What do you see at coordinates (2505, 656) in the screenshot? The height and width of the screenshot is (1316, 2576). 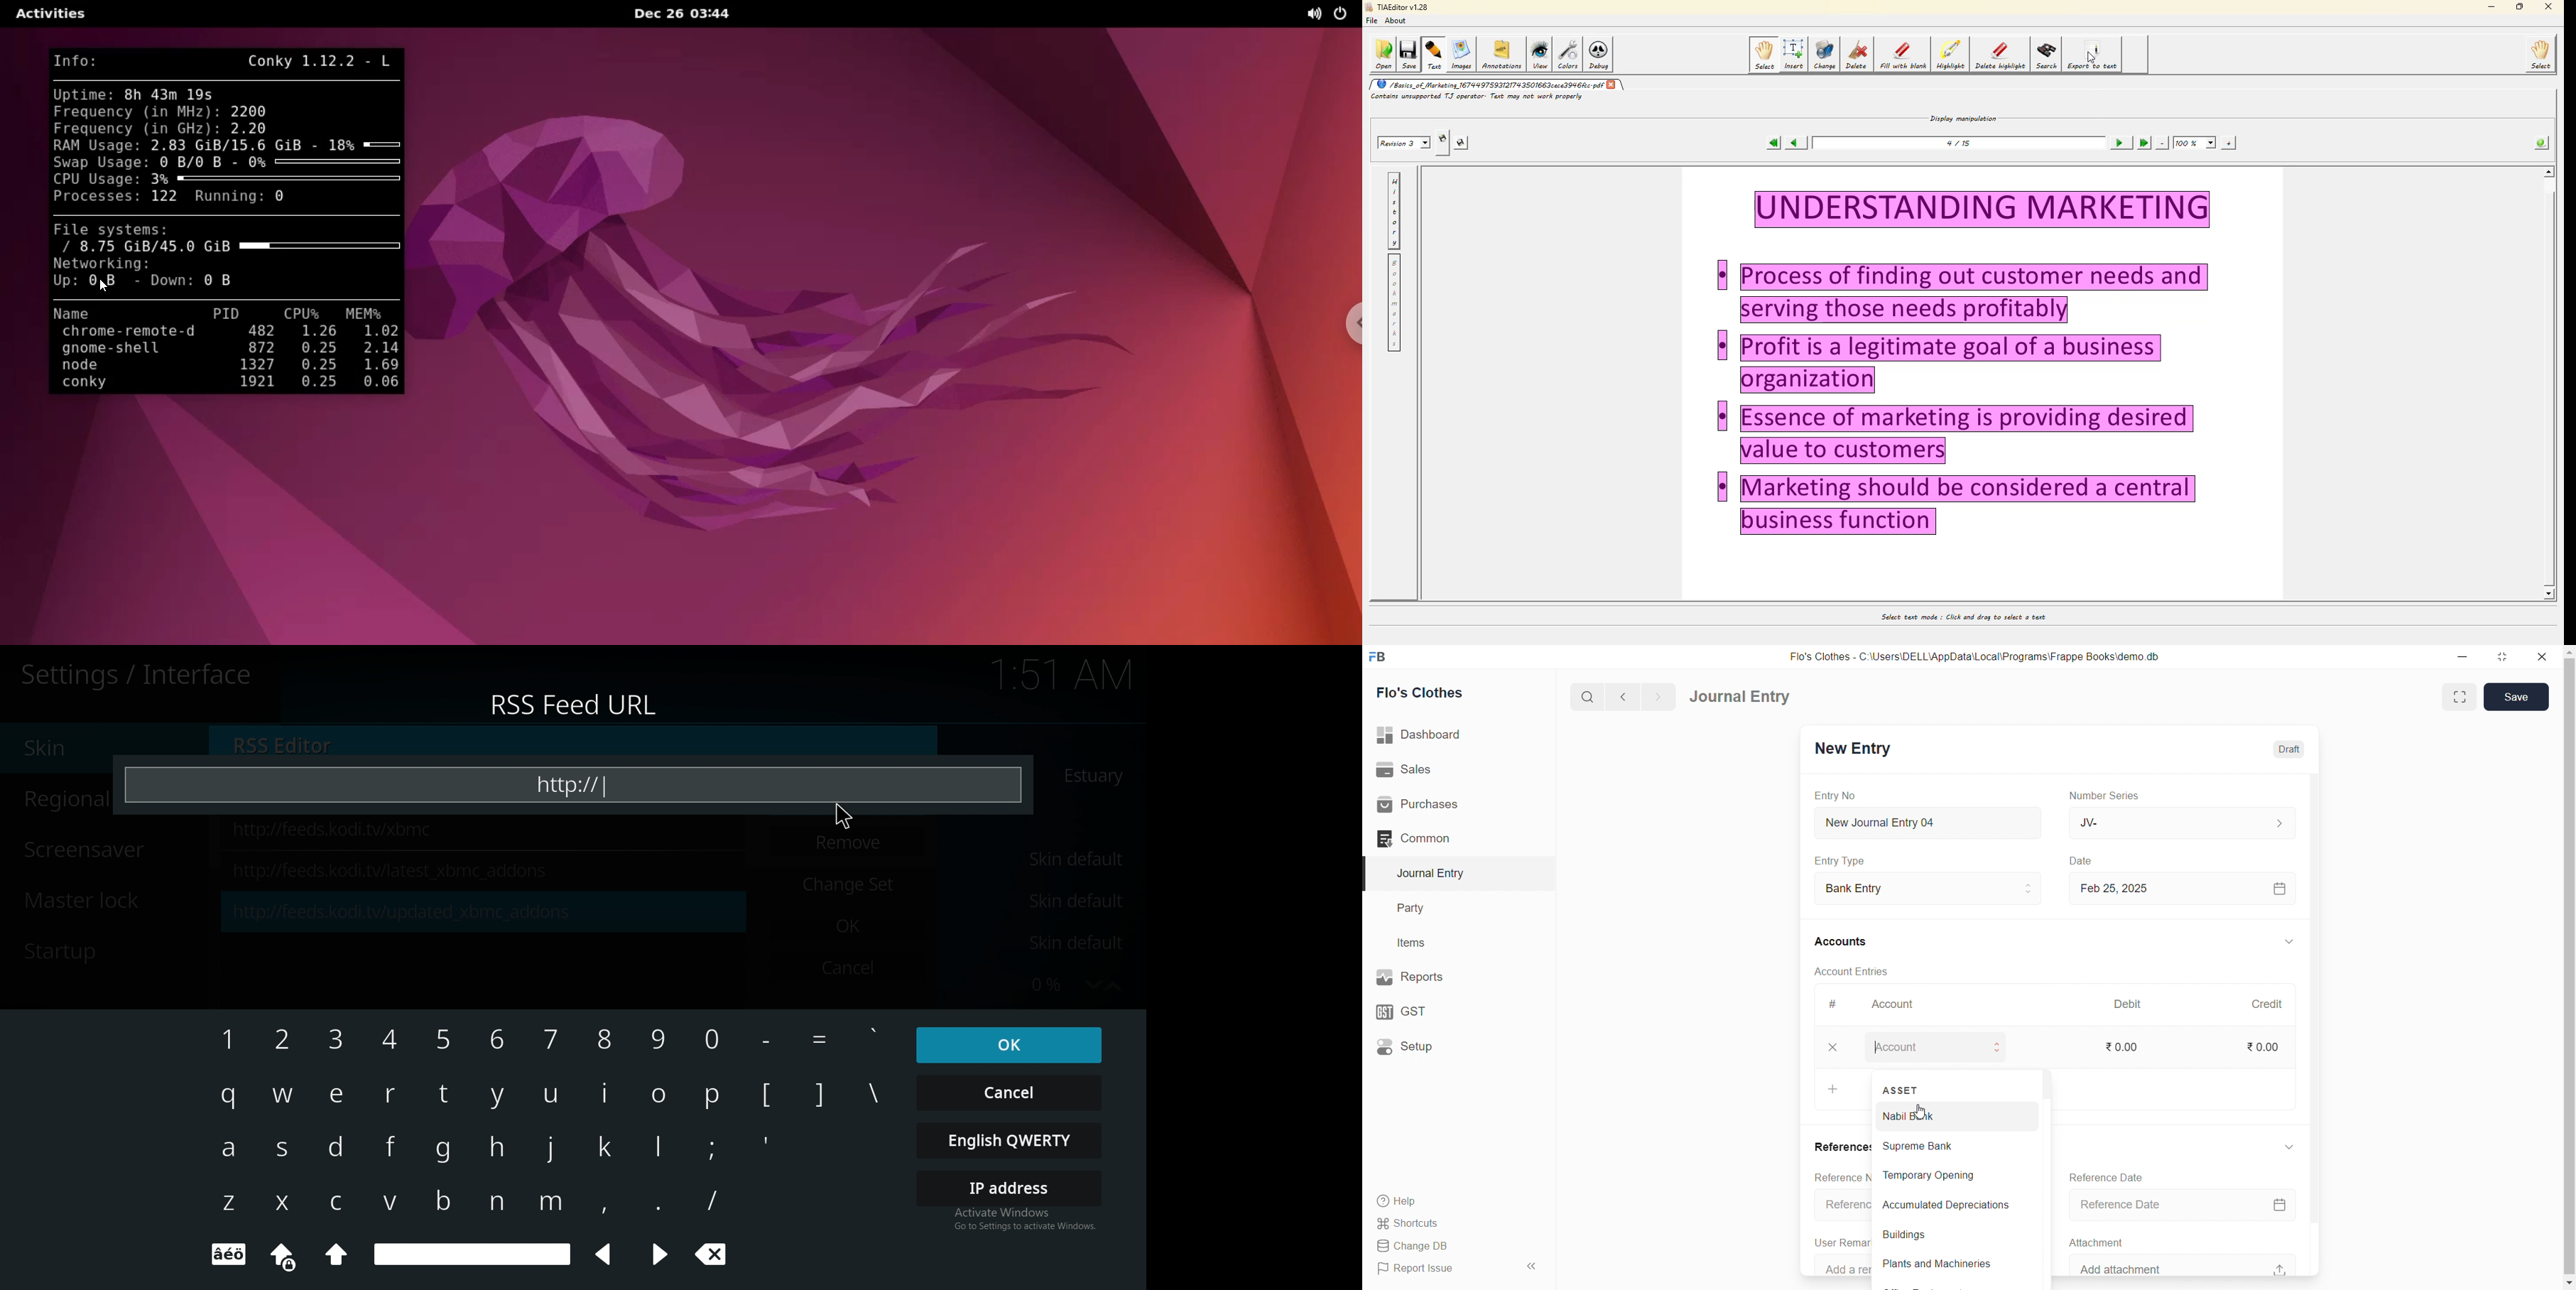 I see `resize` at bounding box center [2505, 656].